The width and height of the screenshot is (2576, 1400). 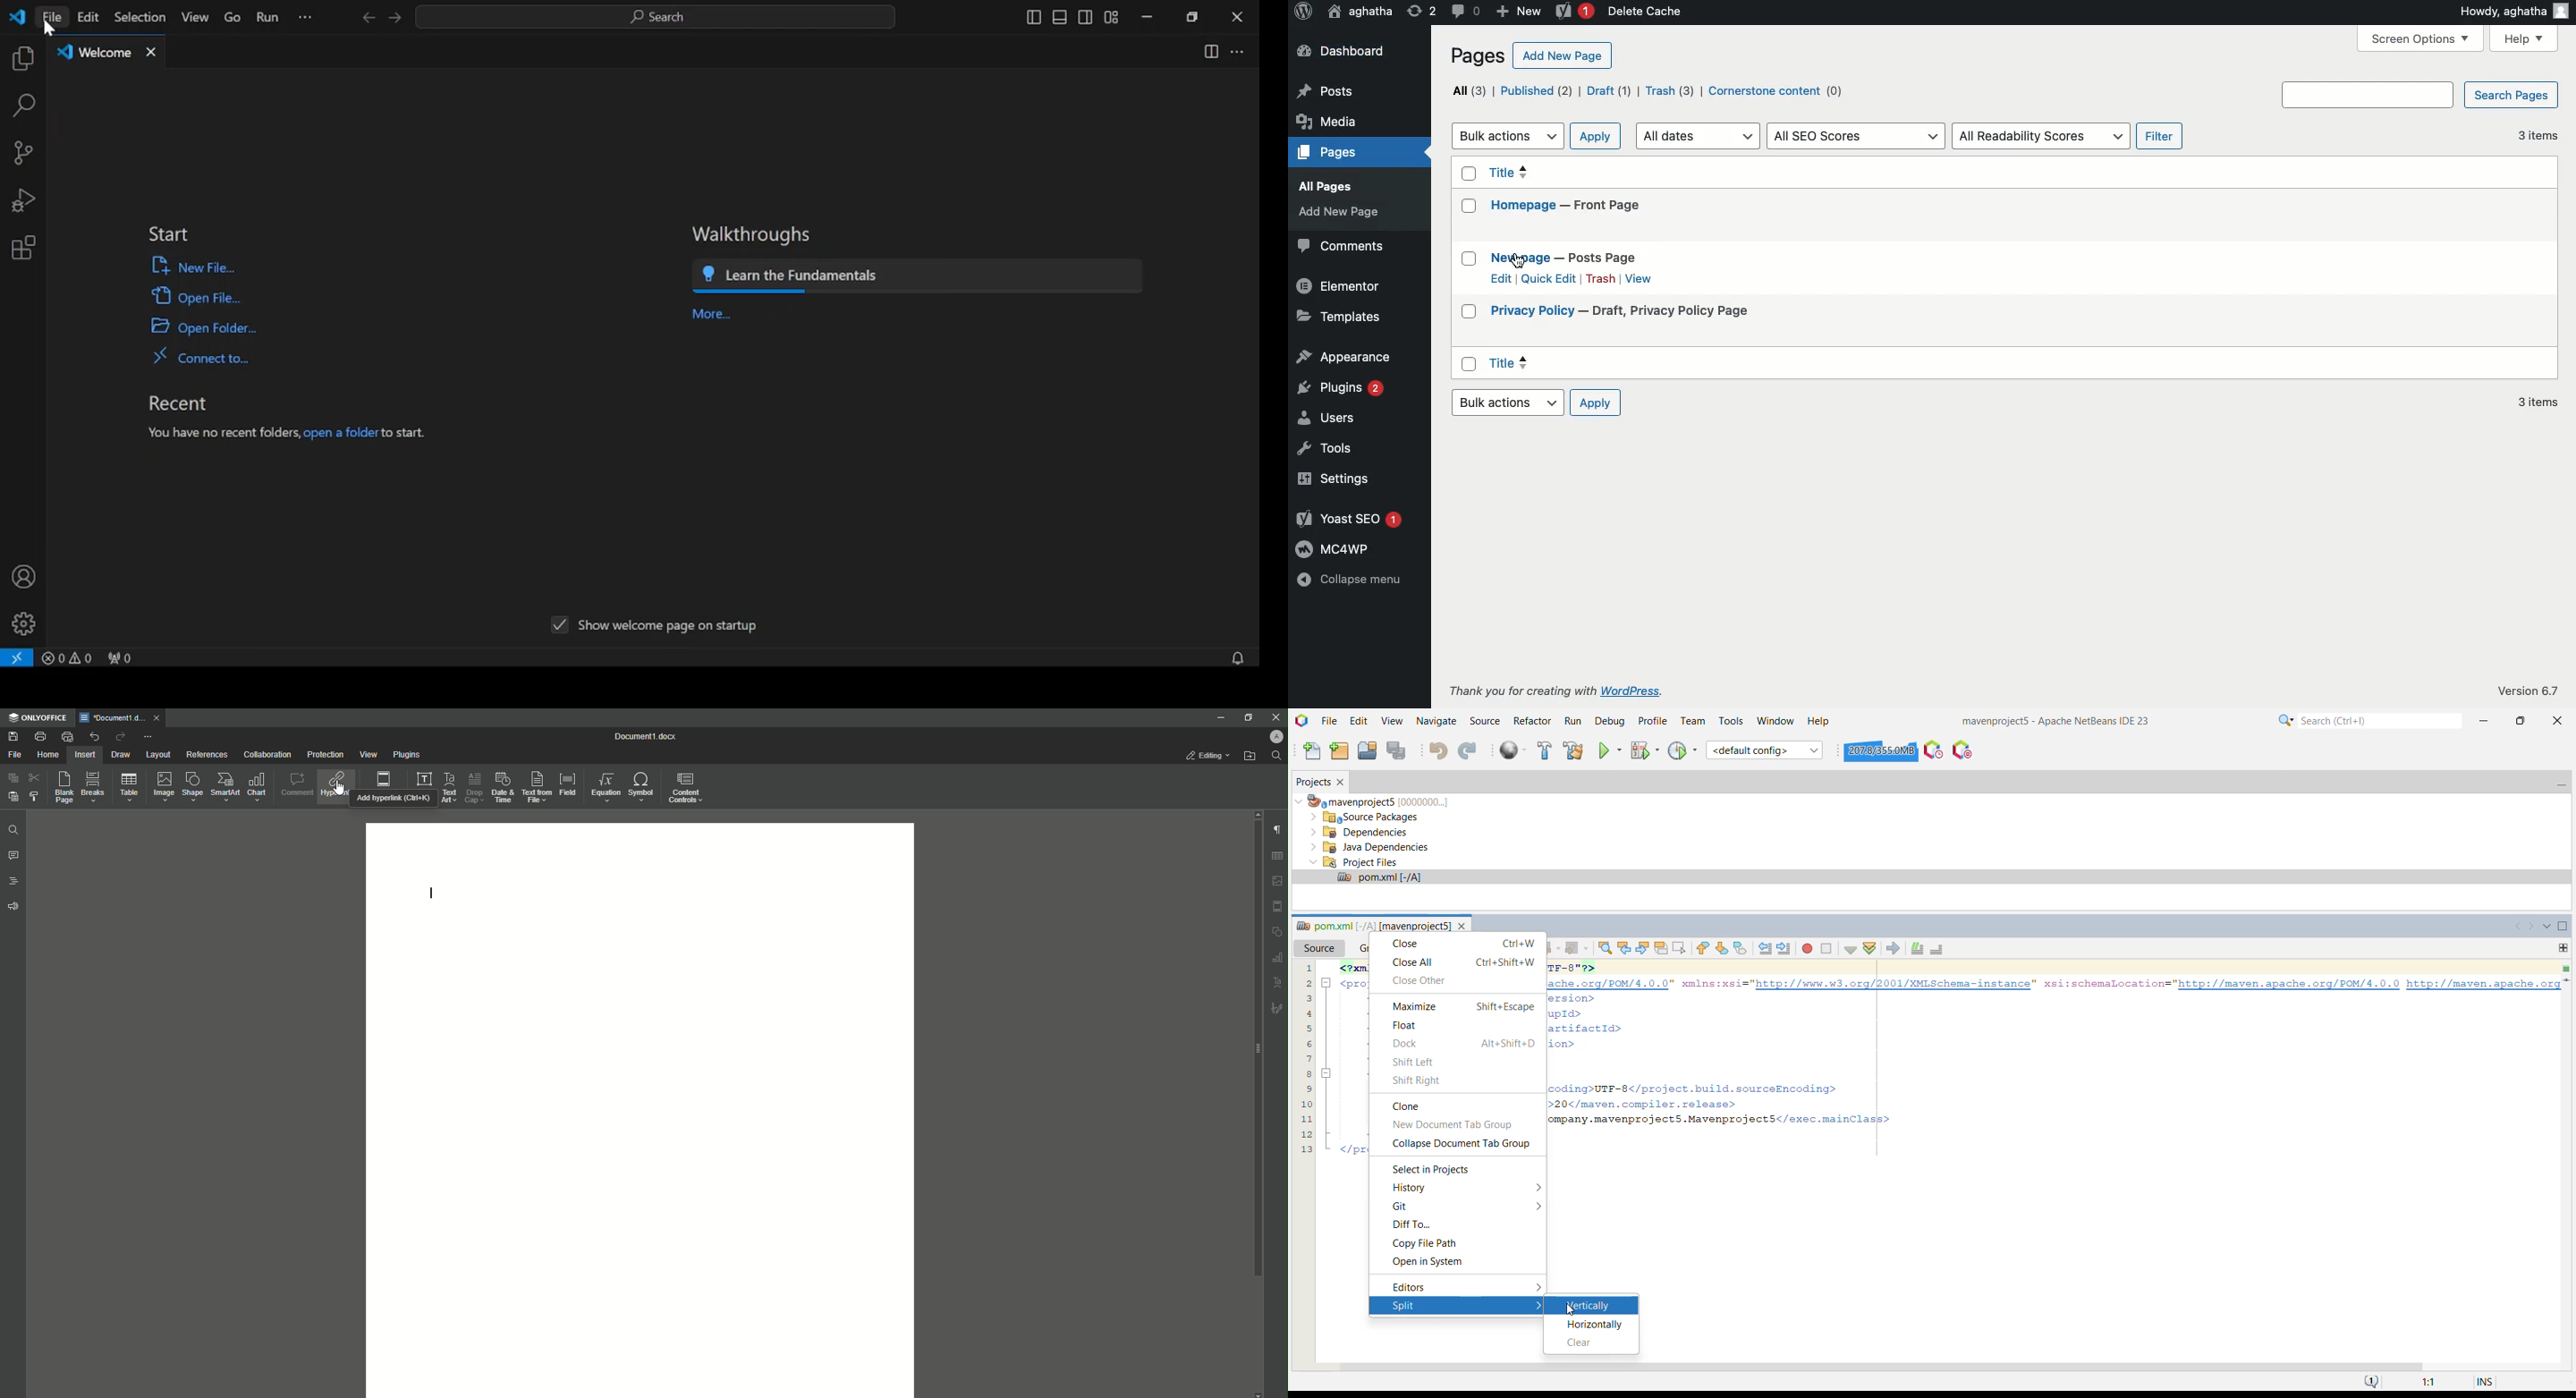 I want to click on 3 items, so click(x=2543, y=137).